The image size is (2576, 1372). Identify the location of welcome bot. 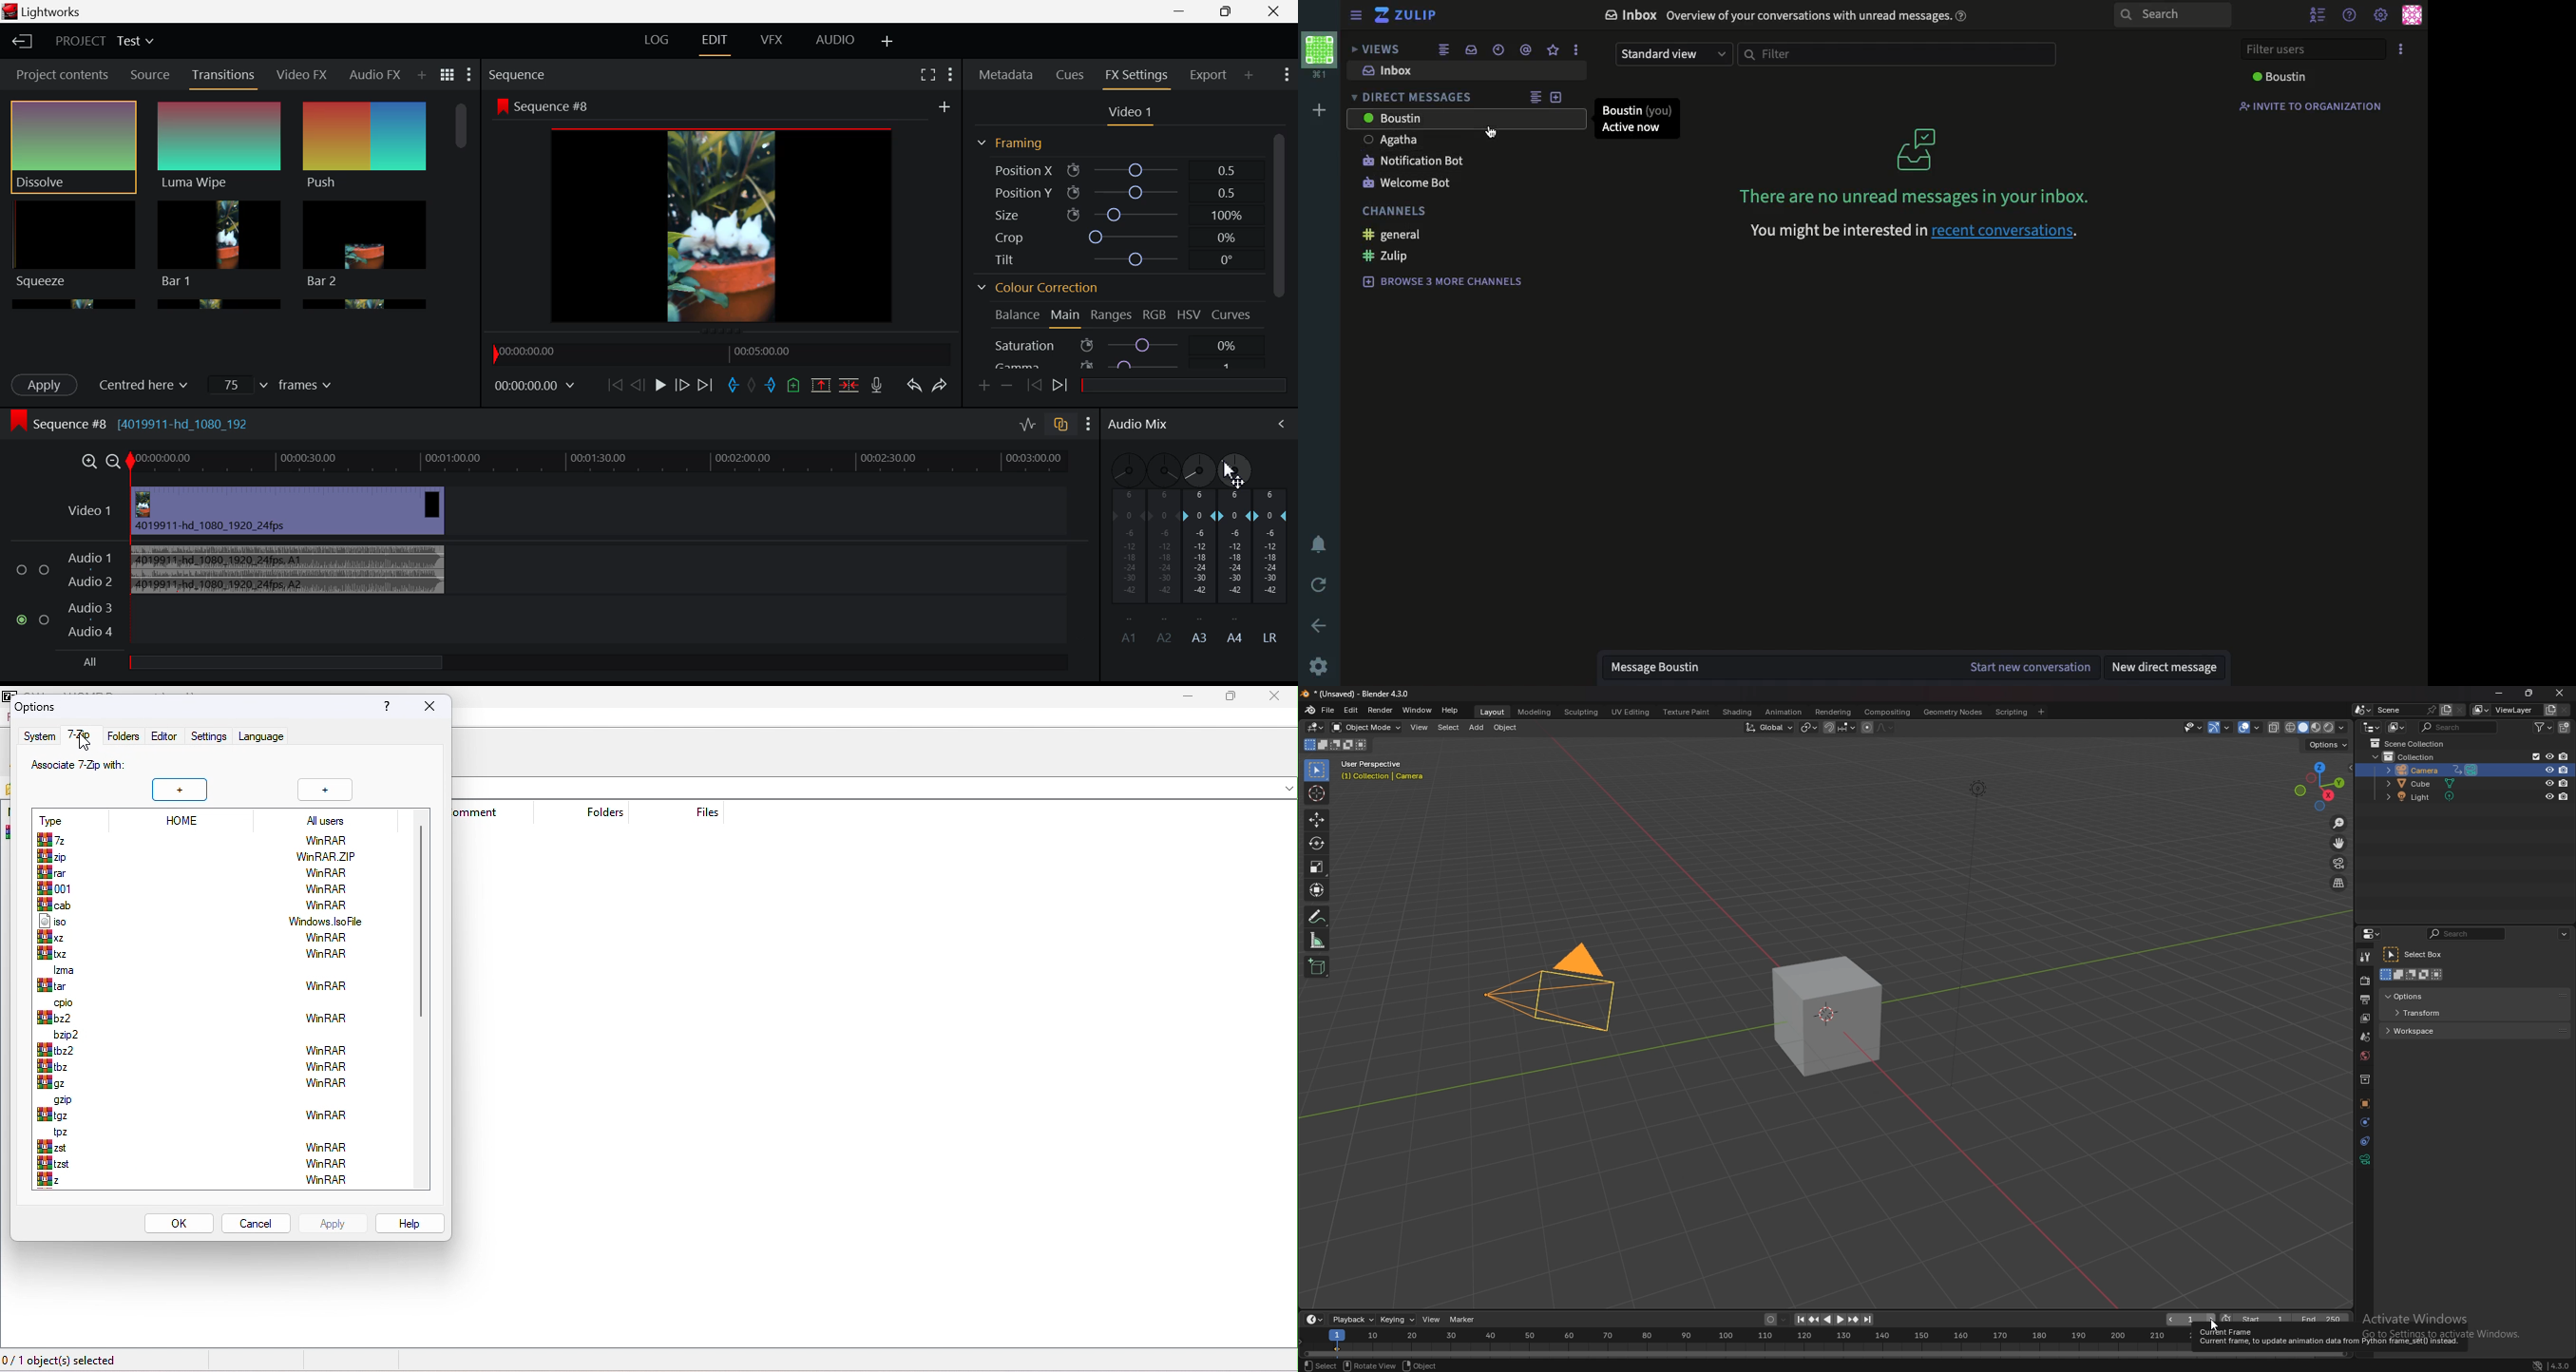
(1407, 182).